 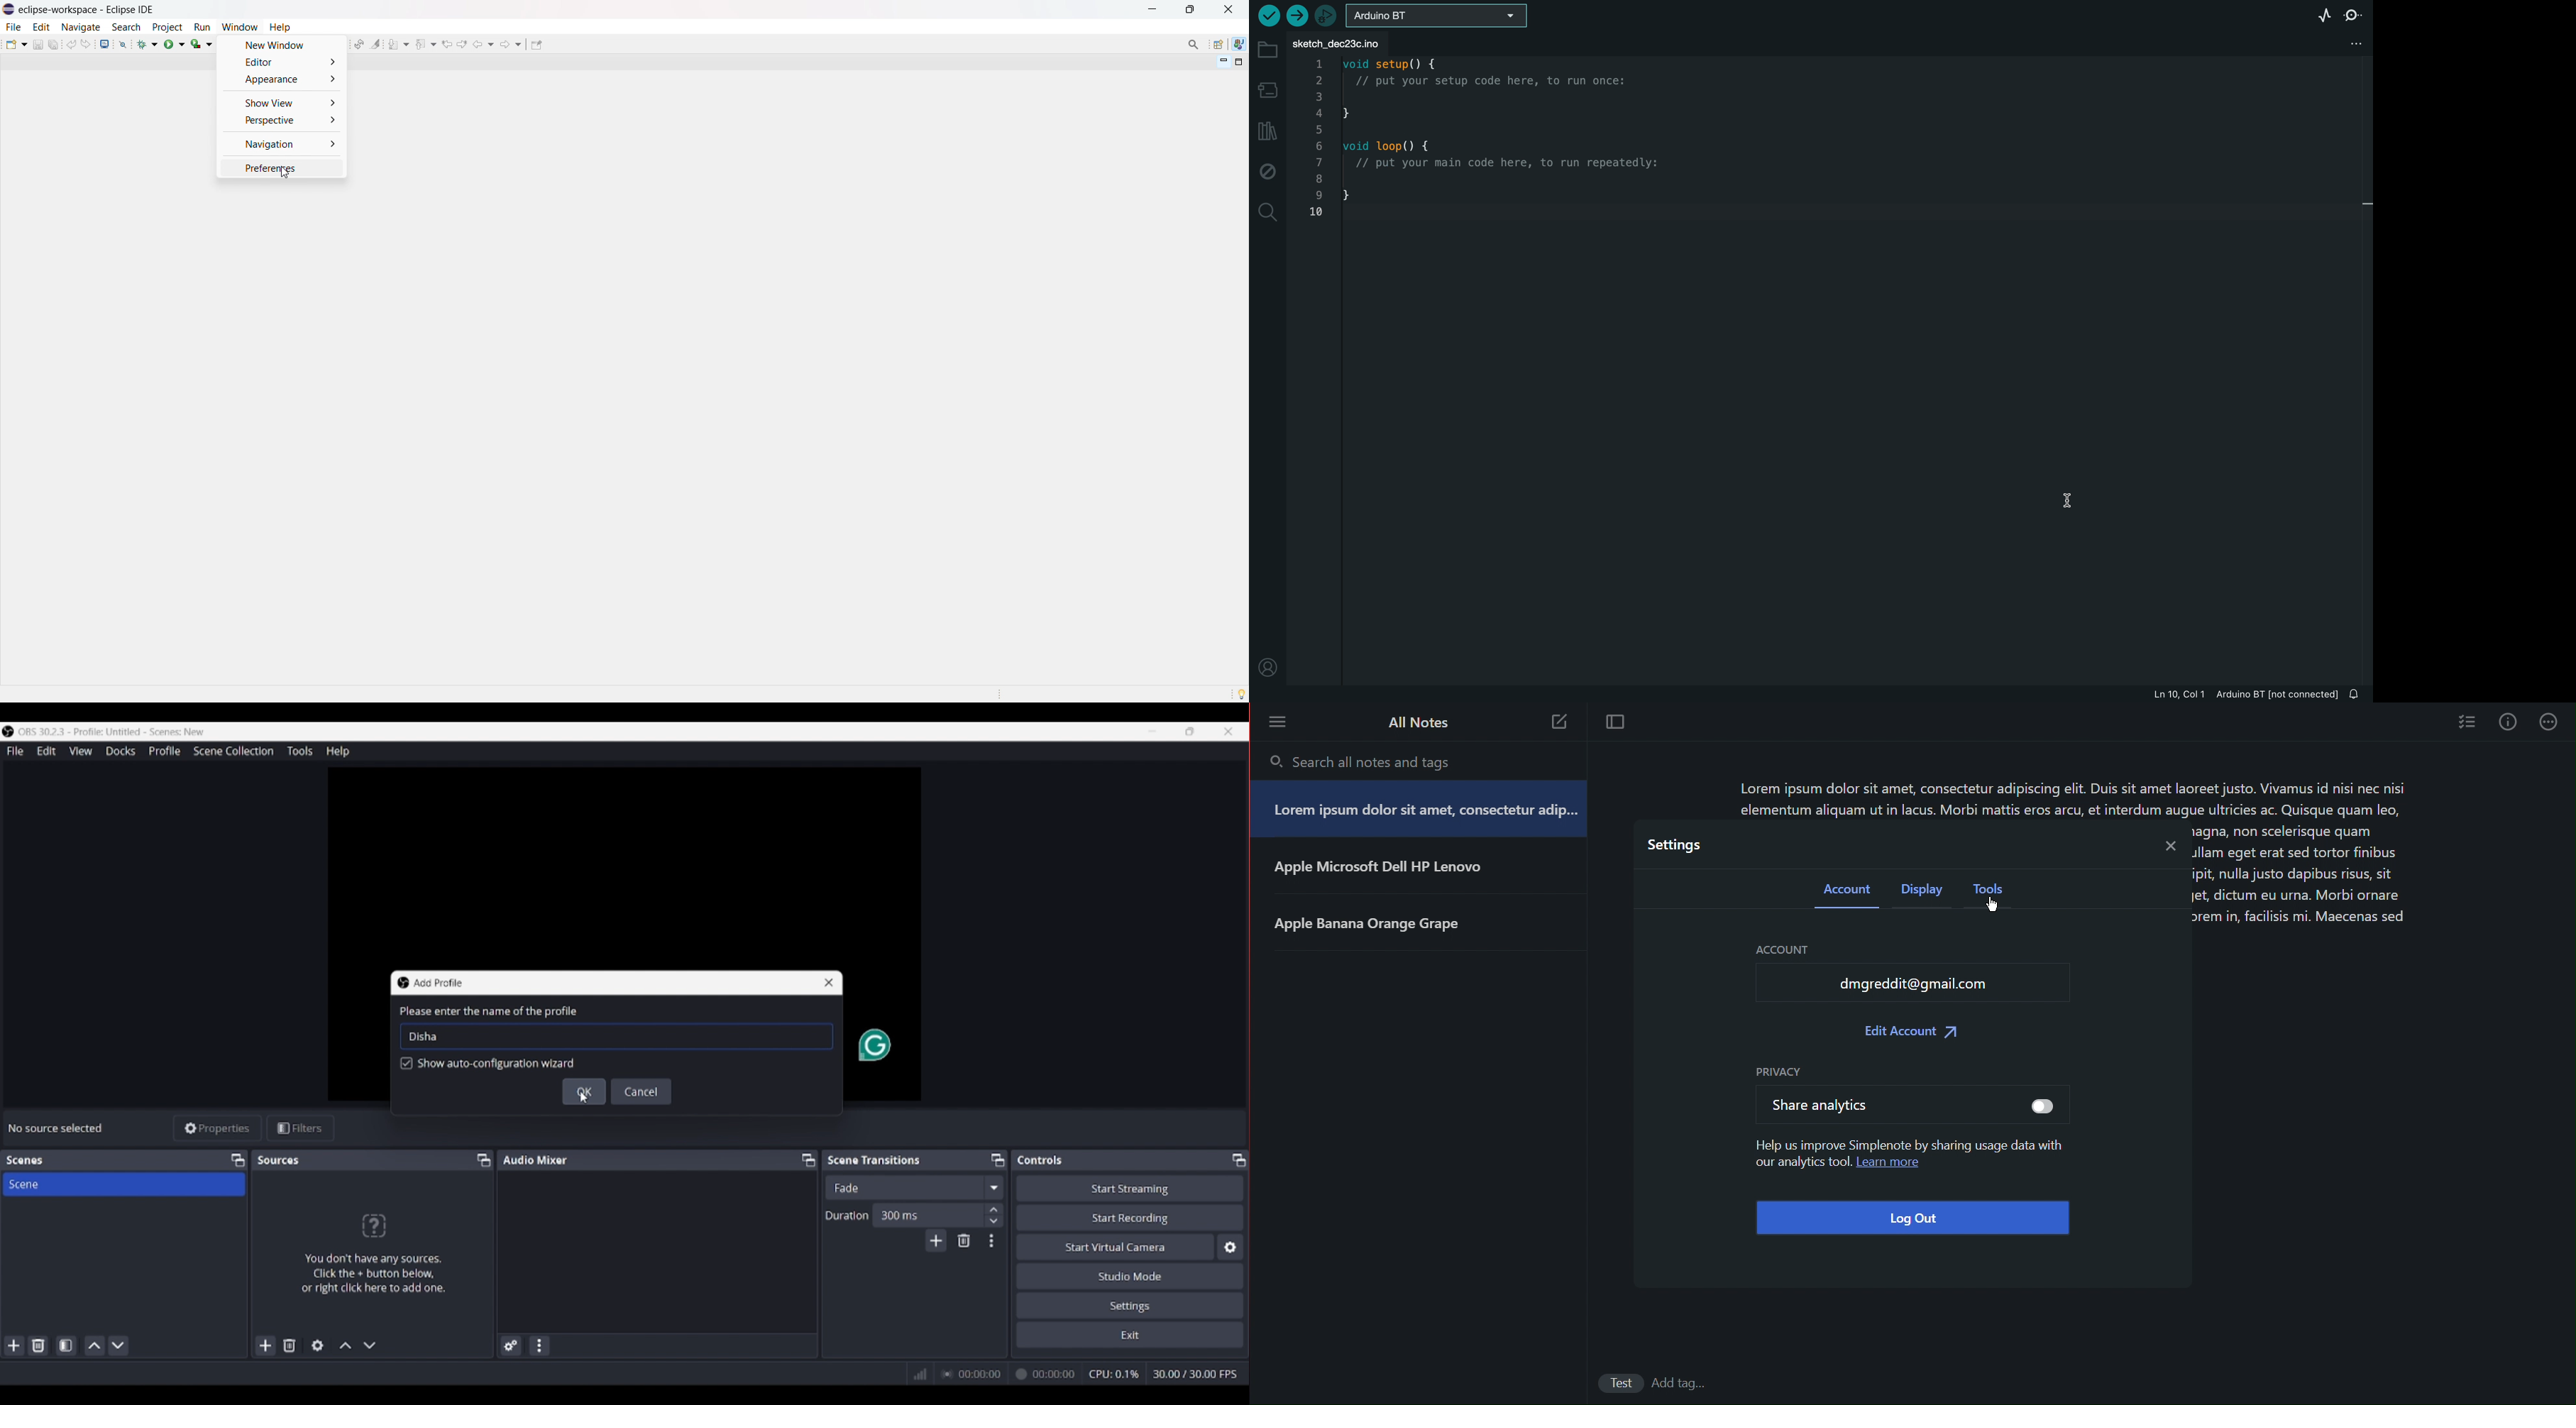 I want to click on Privacy, so click(x=1776, y=1071).